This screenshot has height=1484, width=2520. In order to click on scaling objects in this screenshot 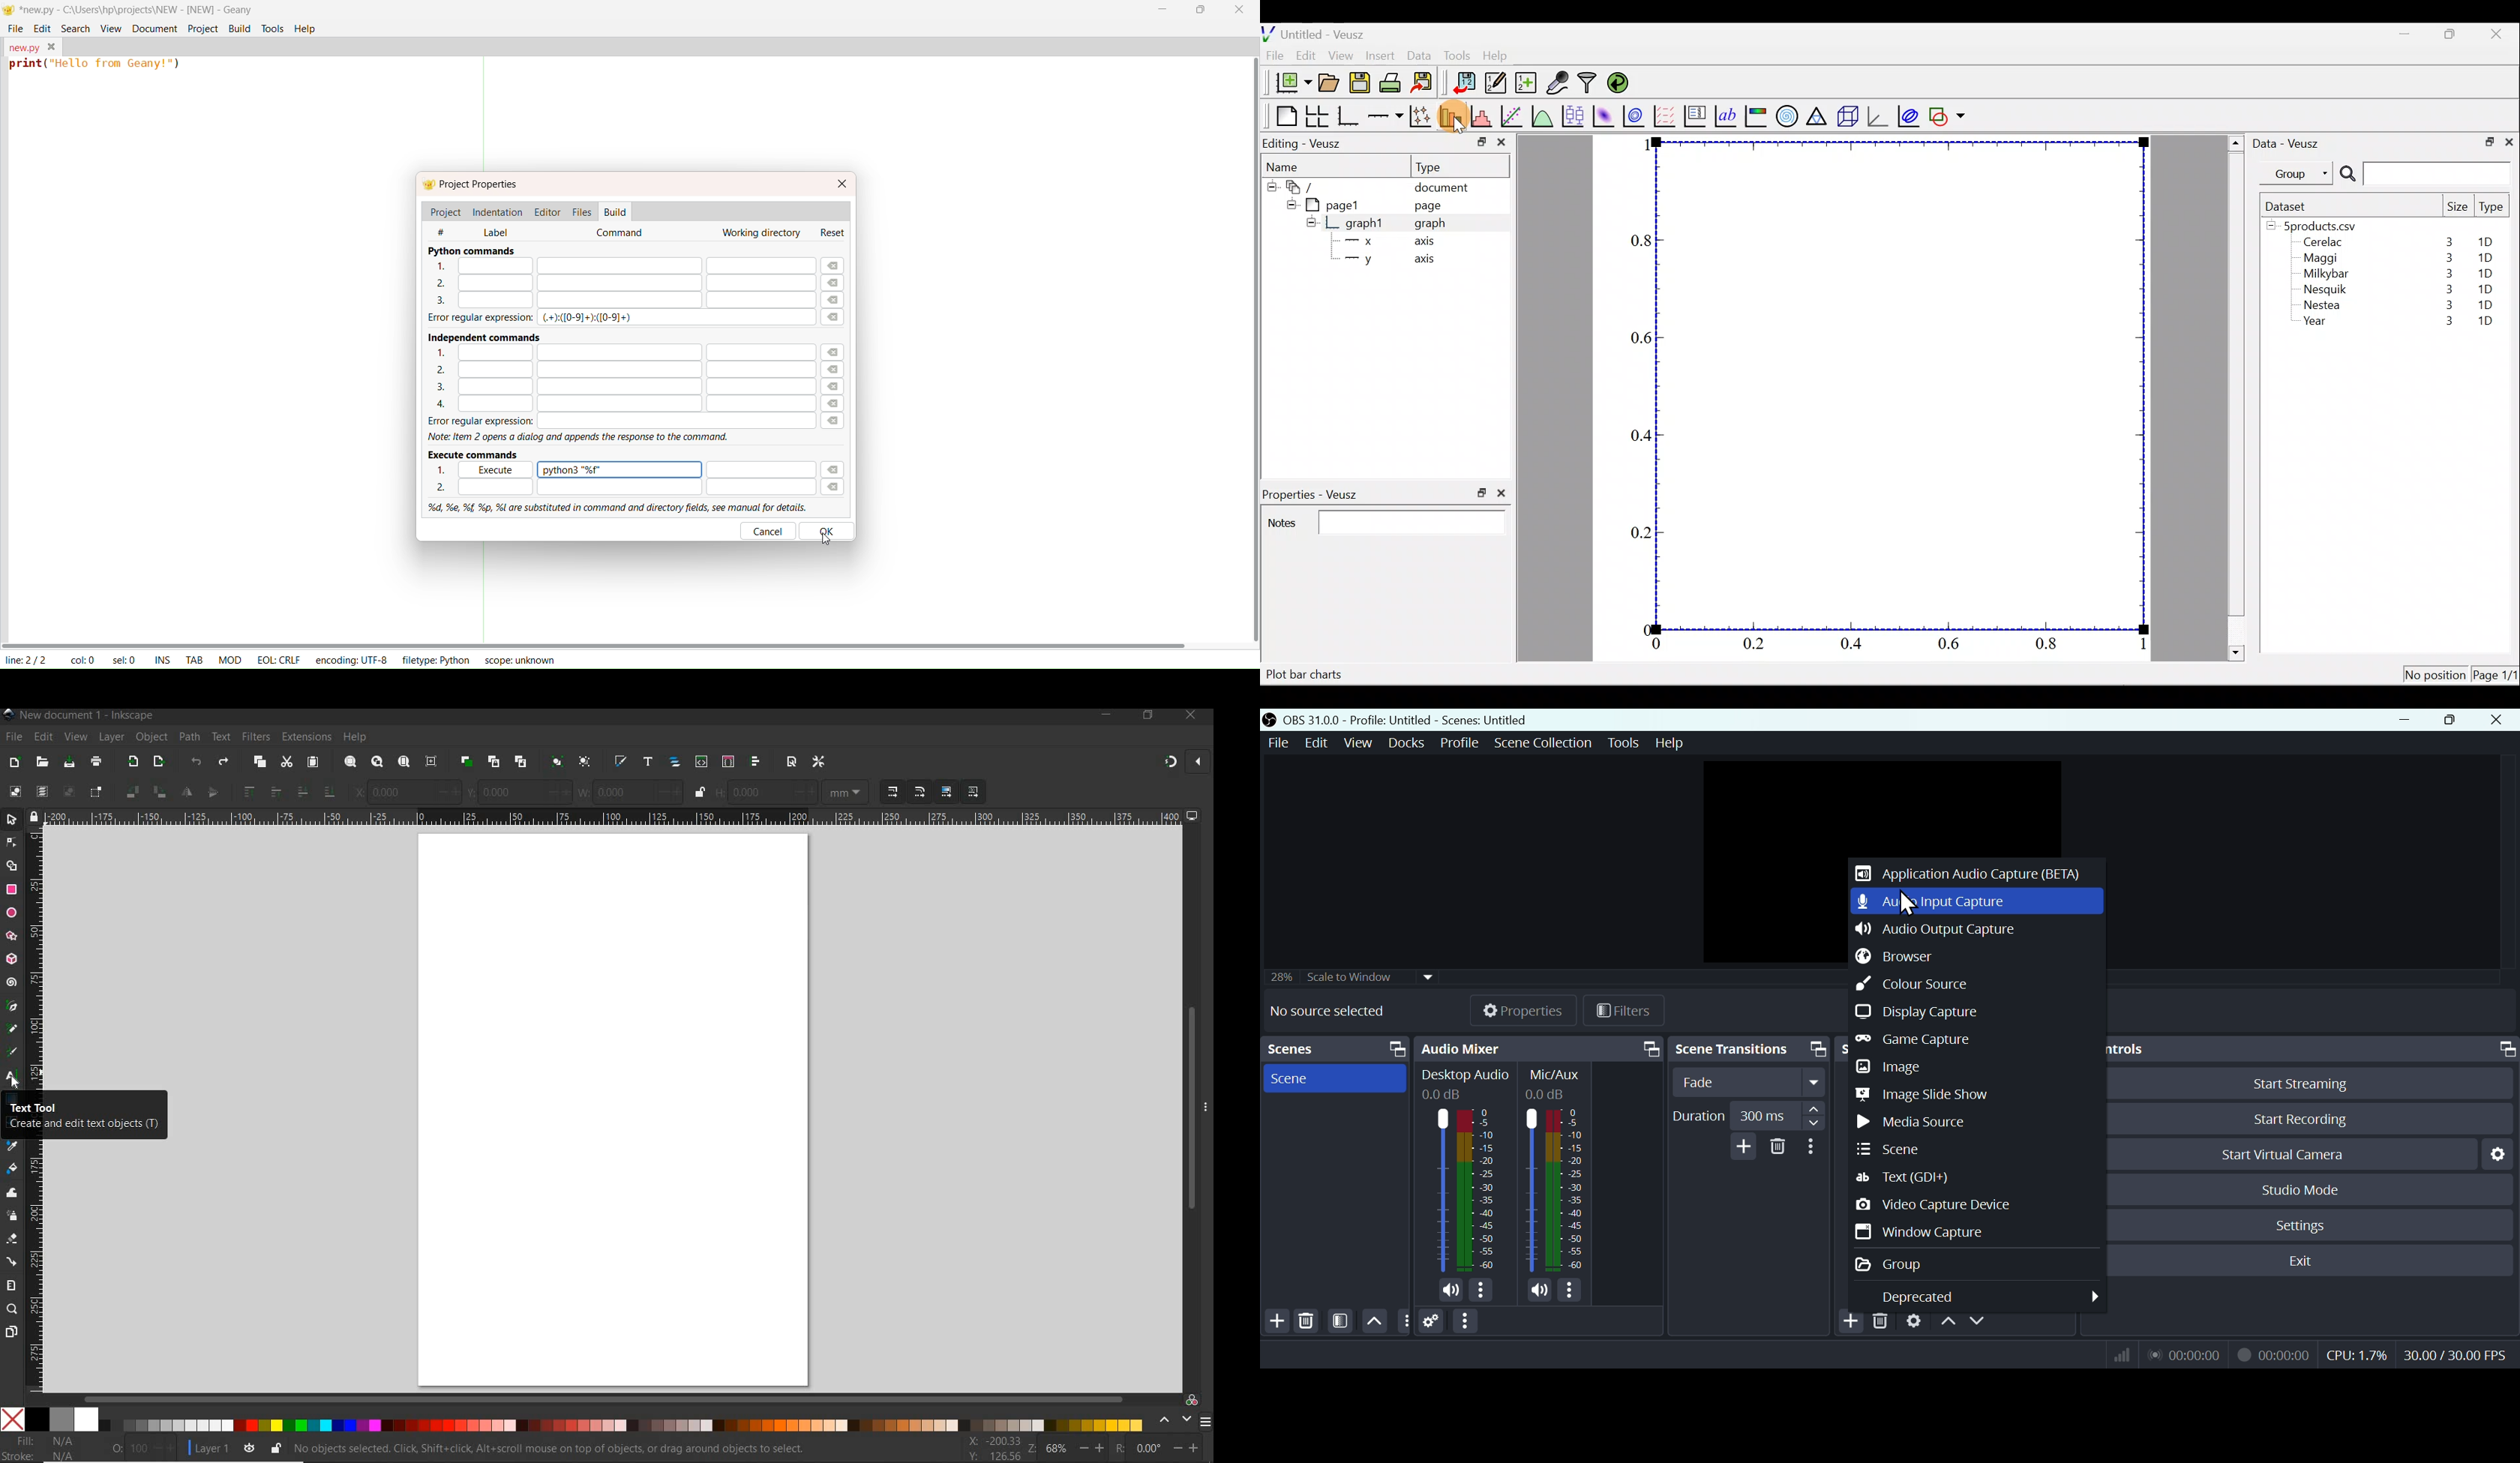, I will do `click(919, 792)`.